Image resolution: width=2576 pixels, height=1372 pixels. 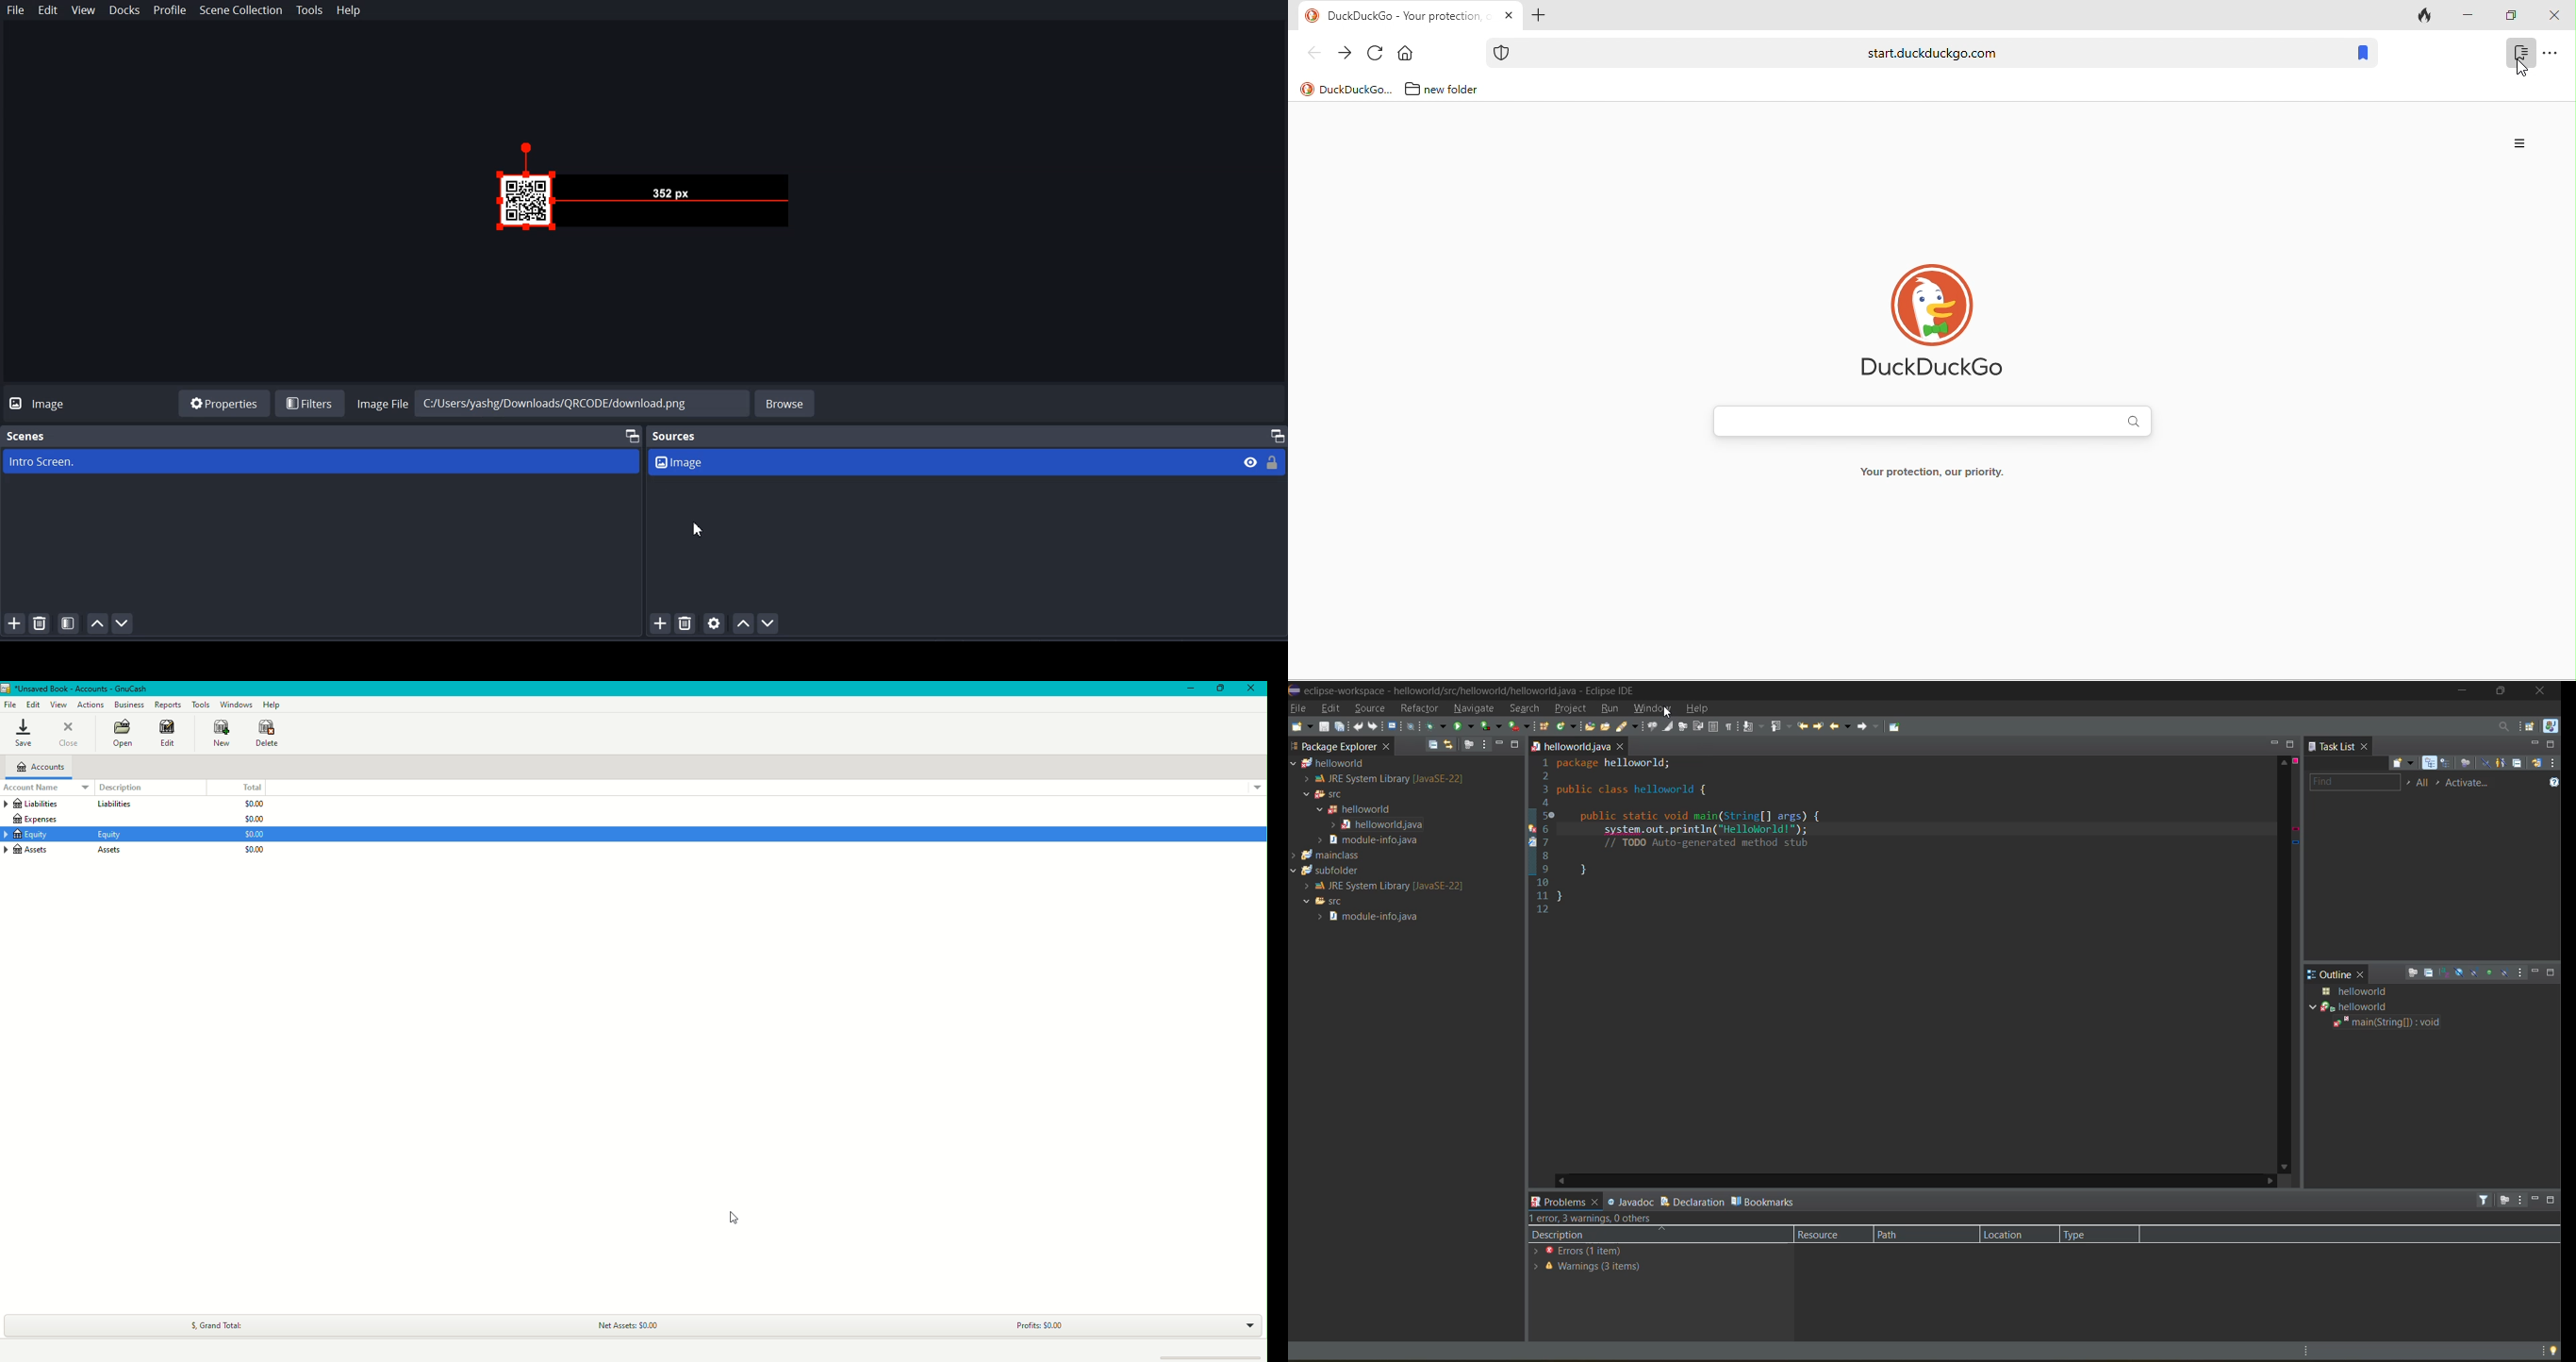 I want to click on Cursor, so click(x=698, y=529).